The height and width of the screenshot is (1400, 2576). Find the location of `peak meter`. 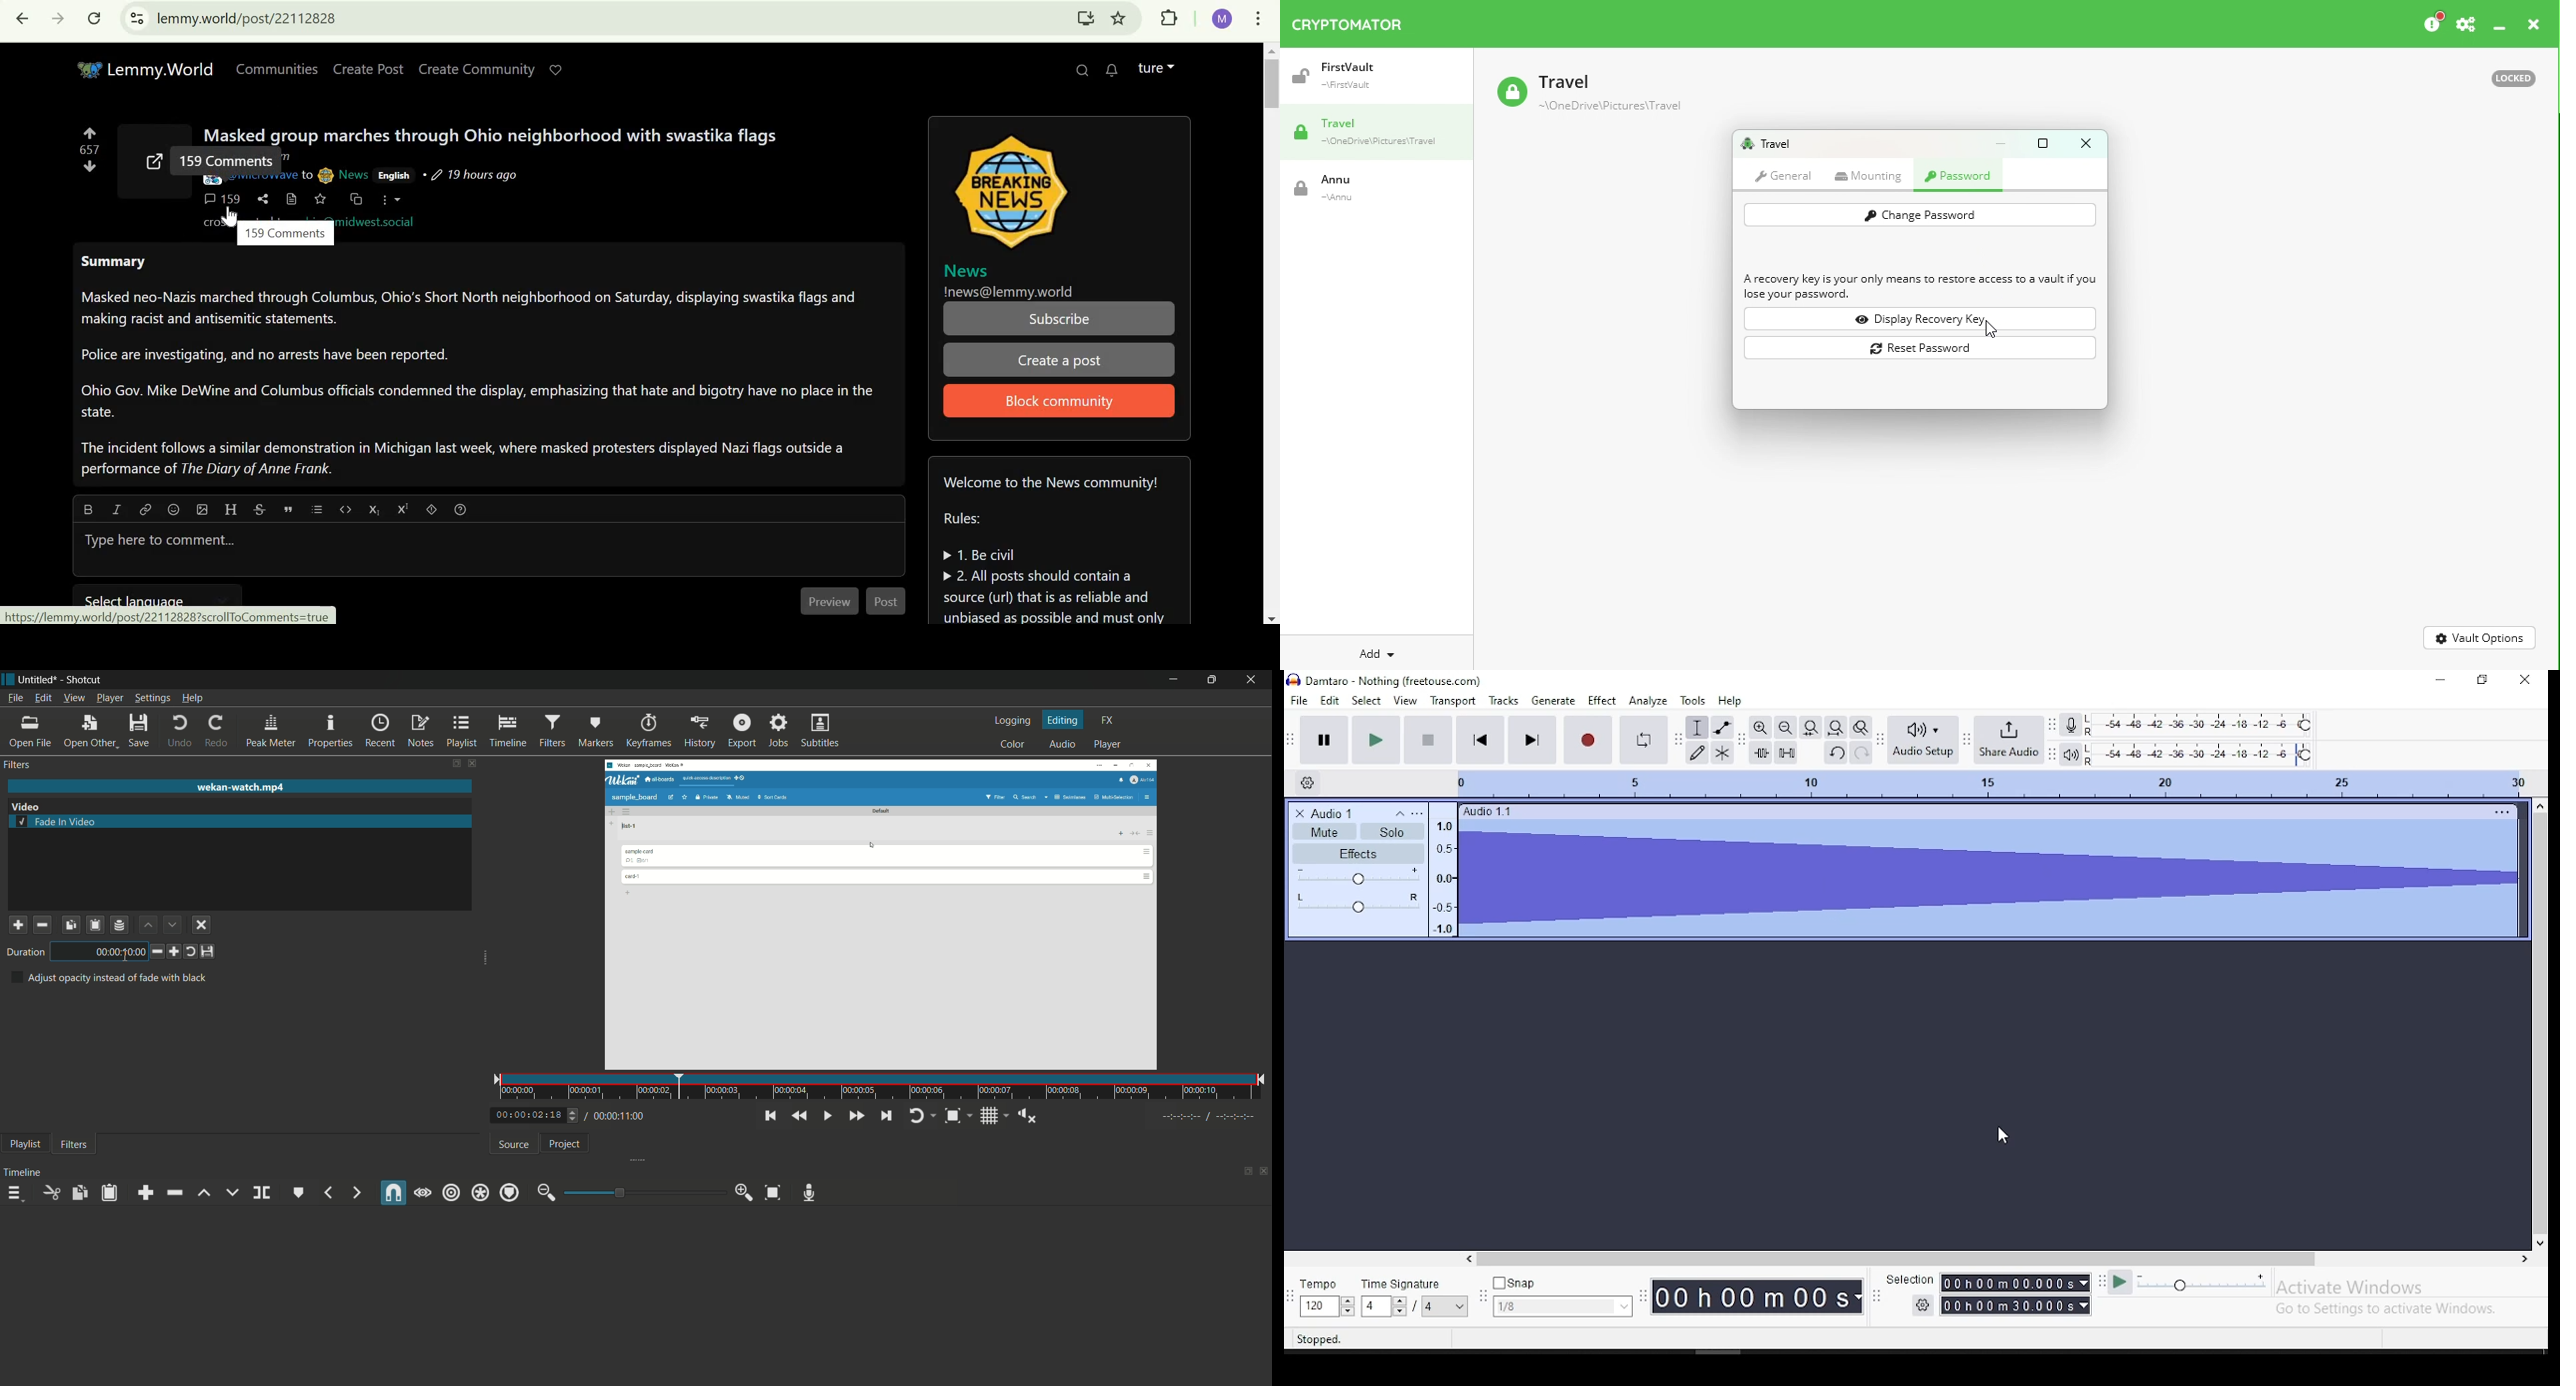

peak meter is located at coordinates (271, 730).